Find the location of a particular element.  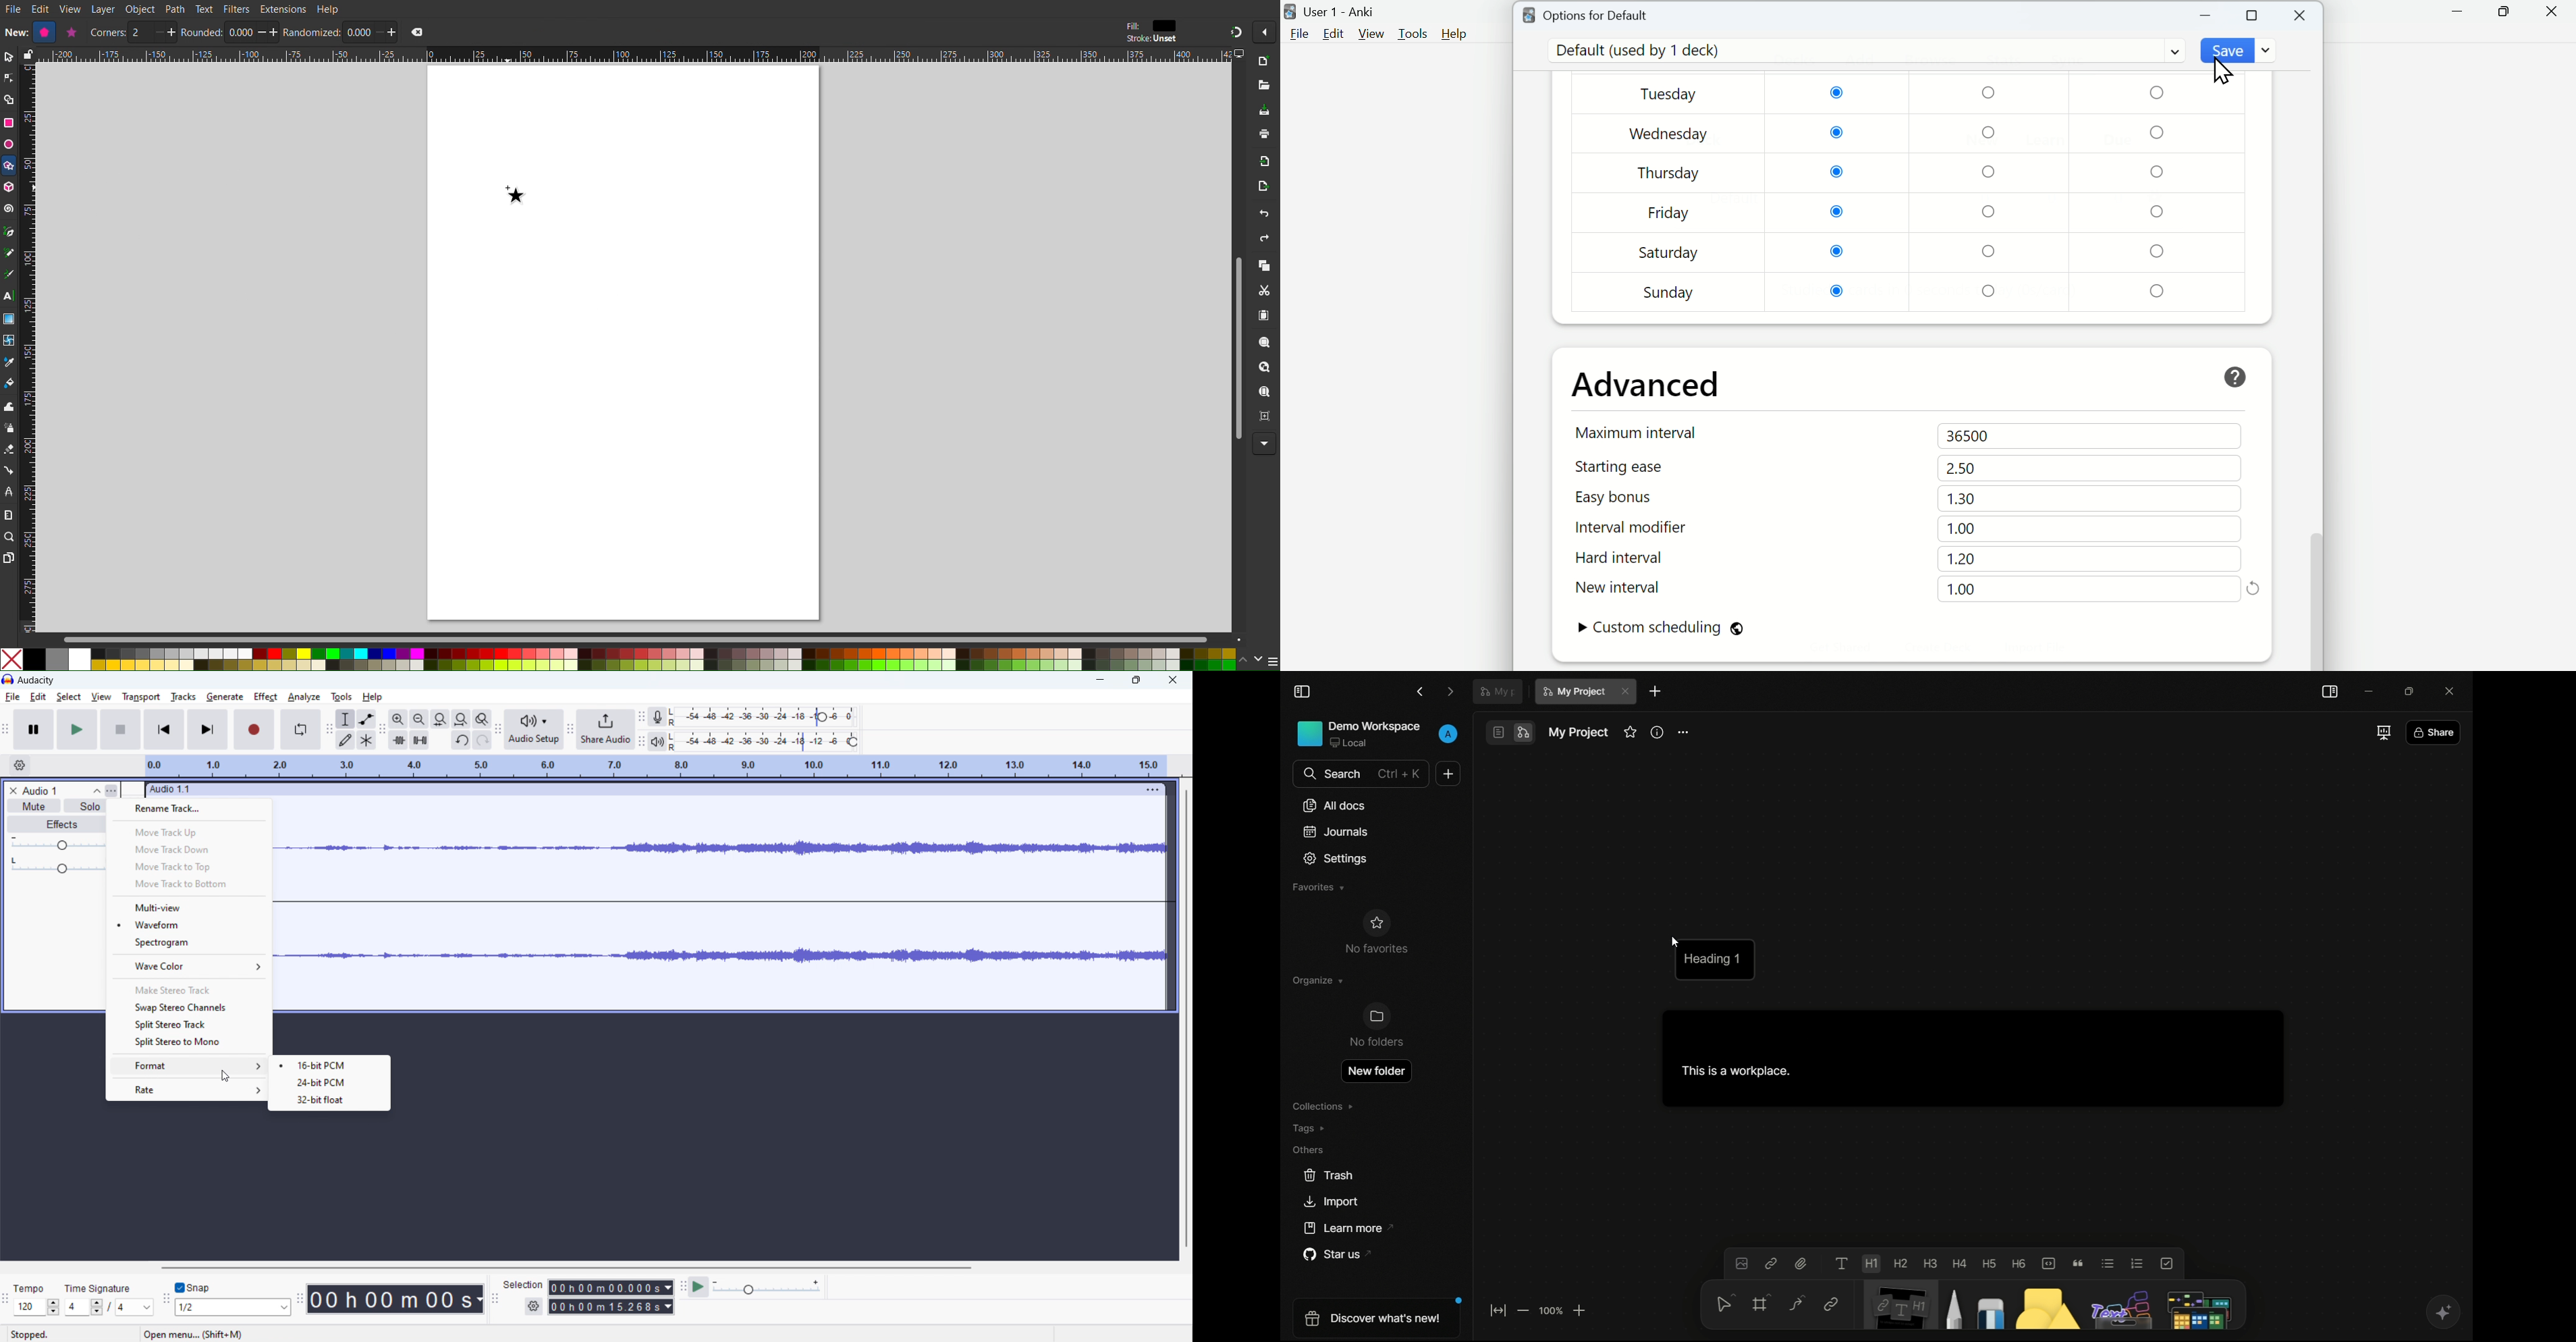

Scrollbar is located at coordinates (1235, 348).